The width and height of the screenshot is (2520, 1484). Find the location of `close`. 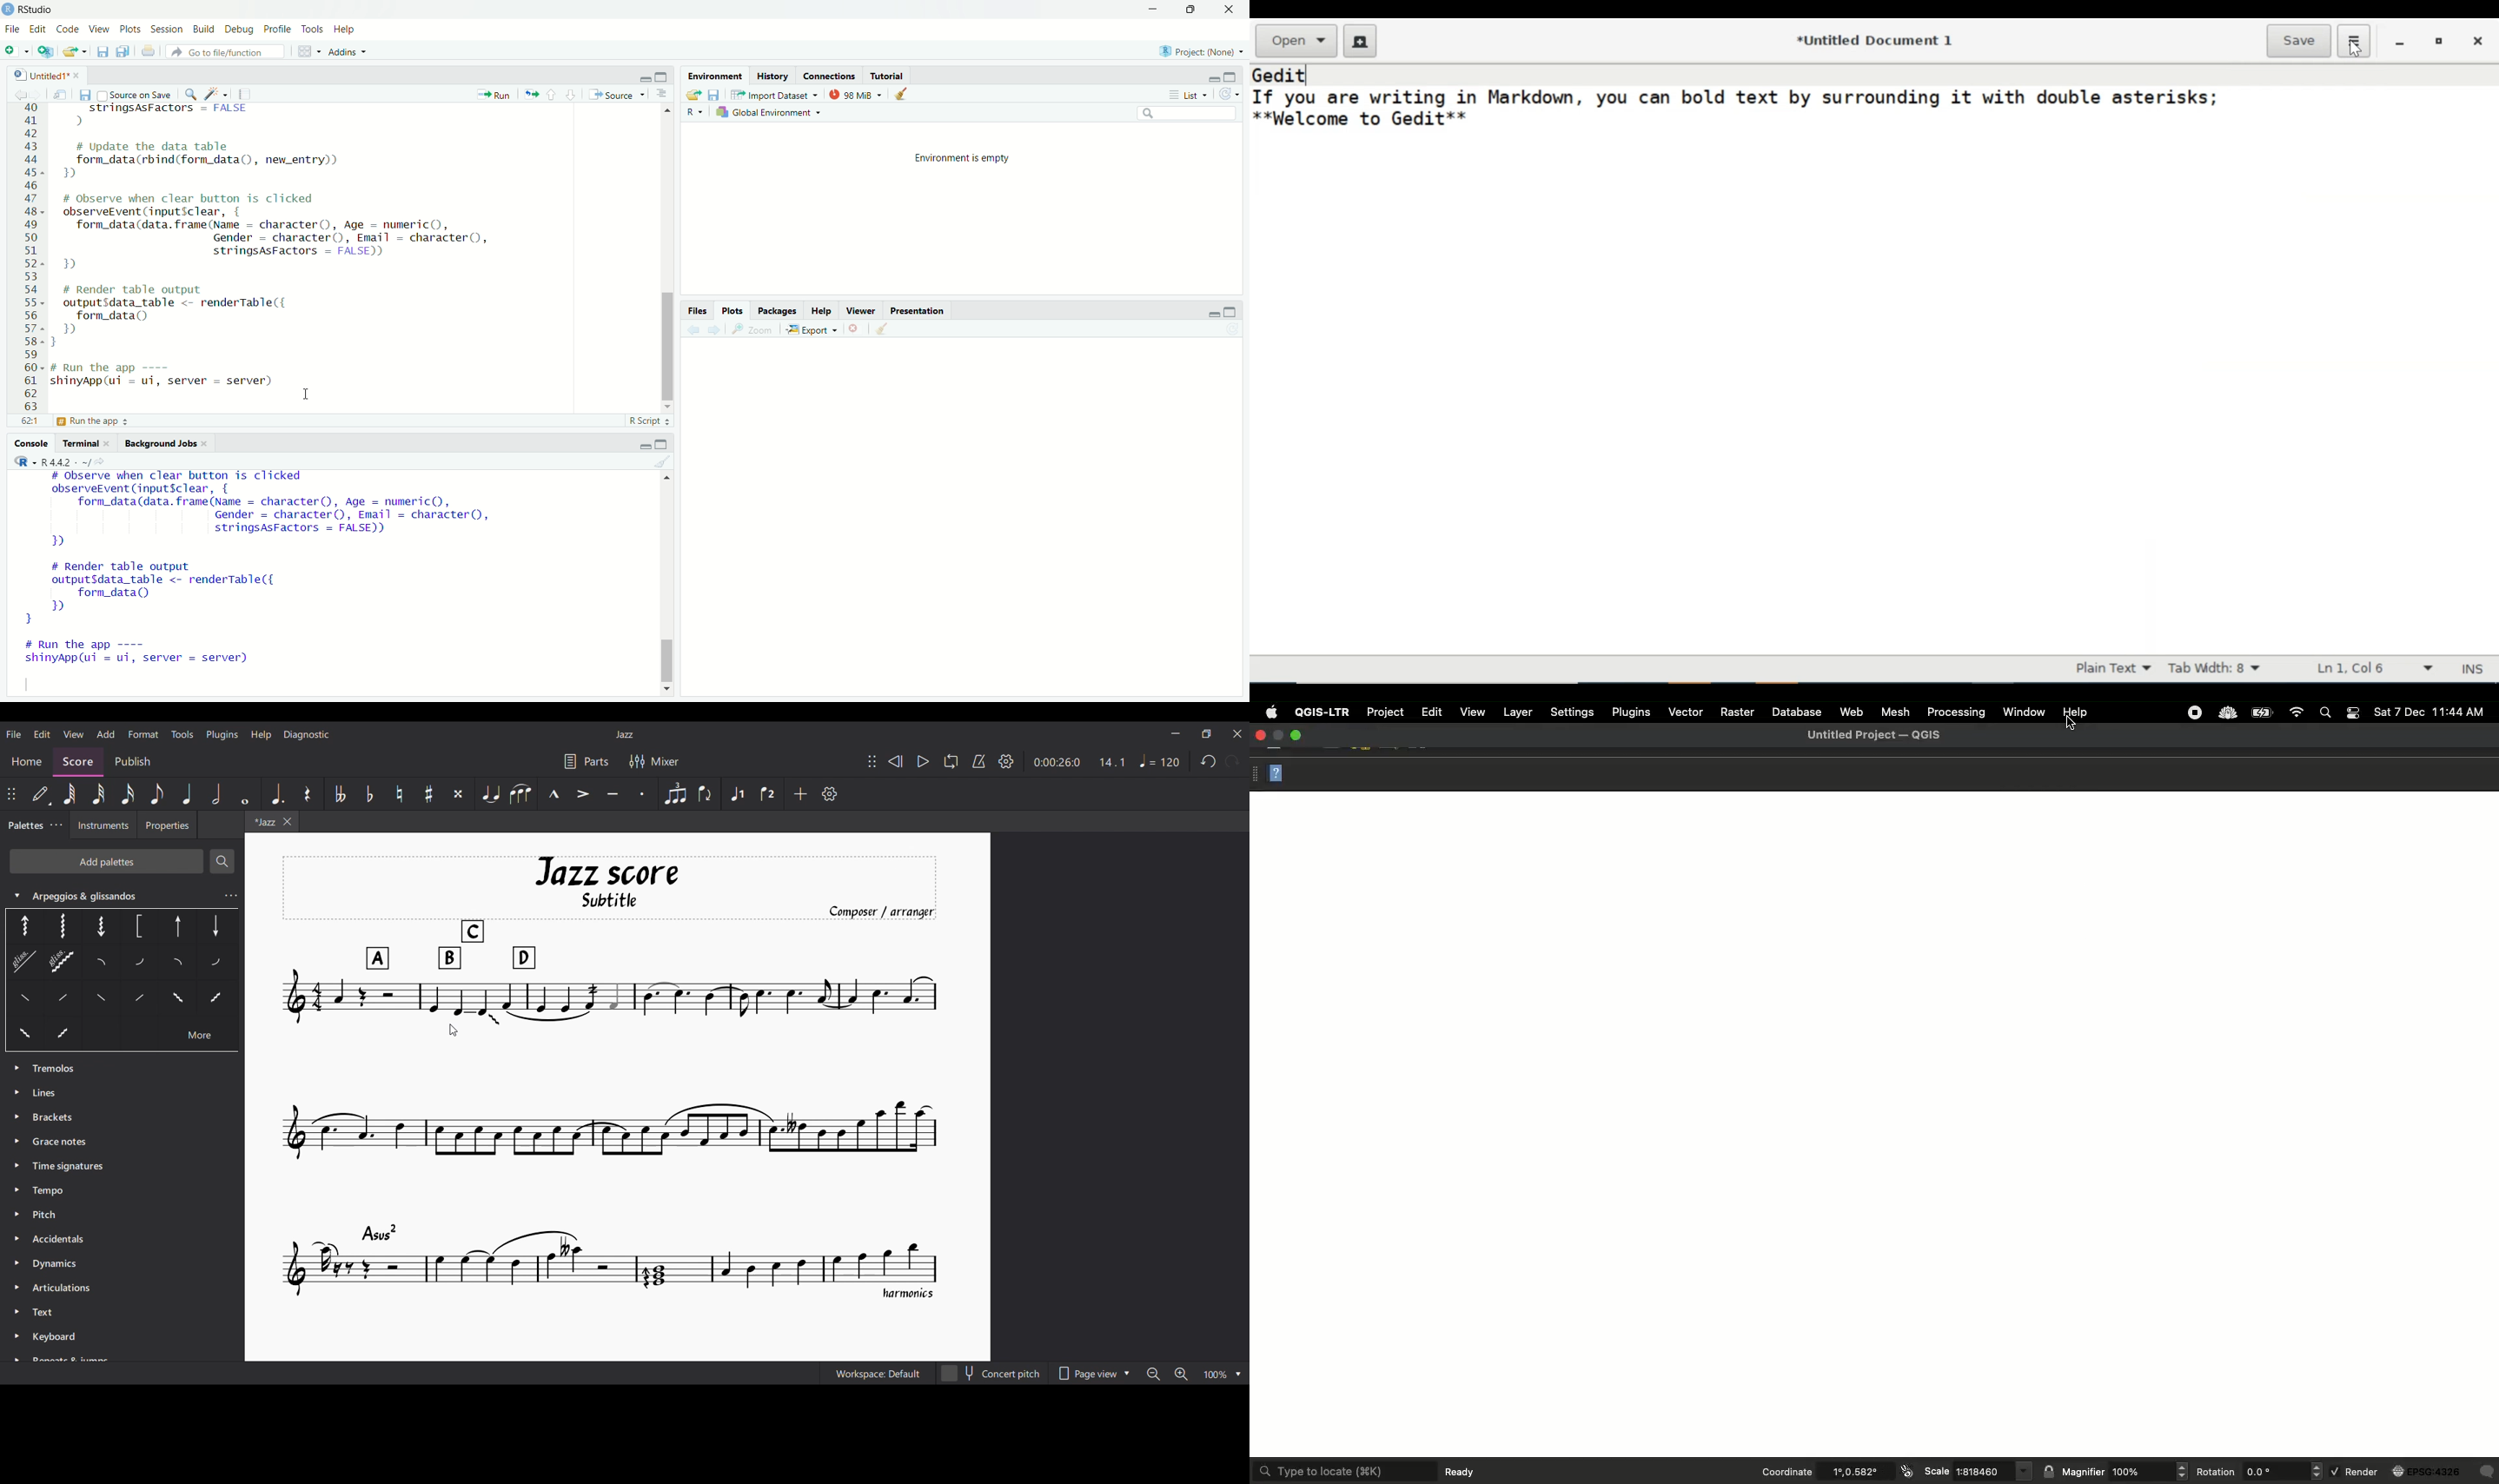

close is located at coordinates (209, 444).